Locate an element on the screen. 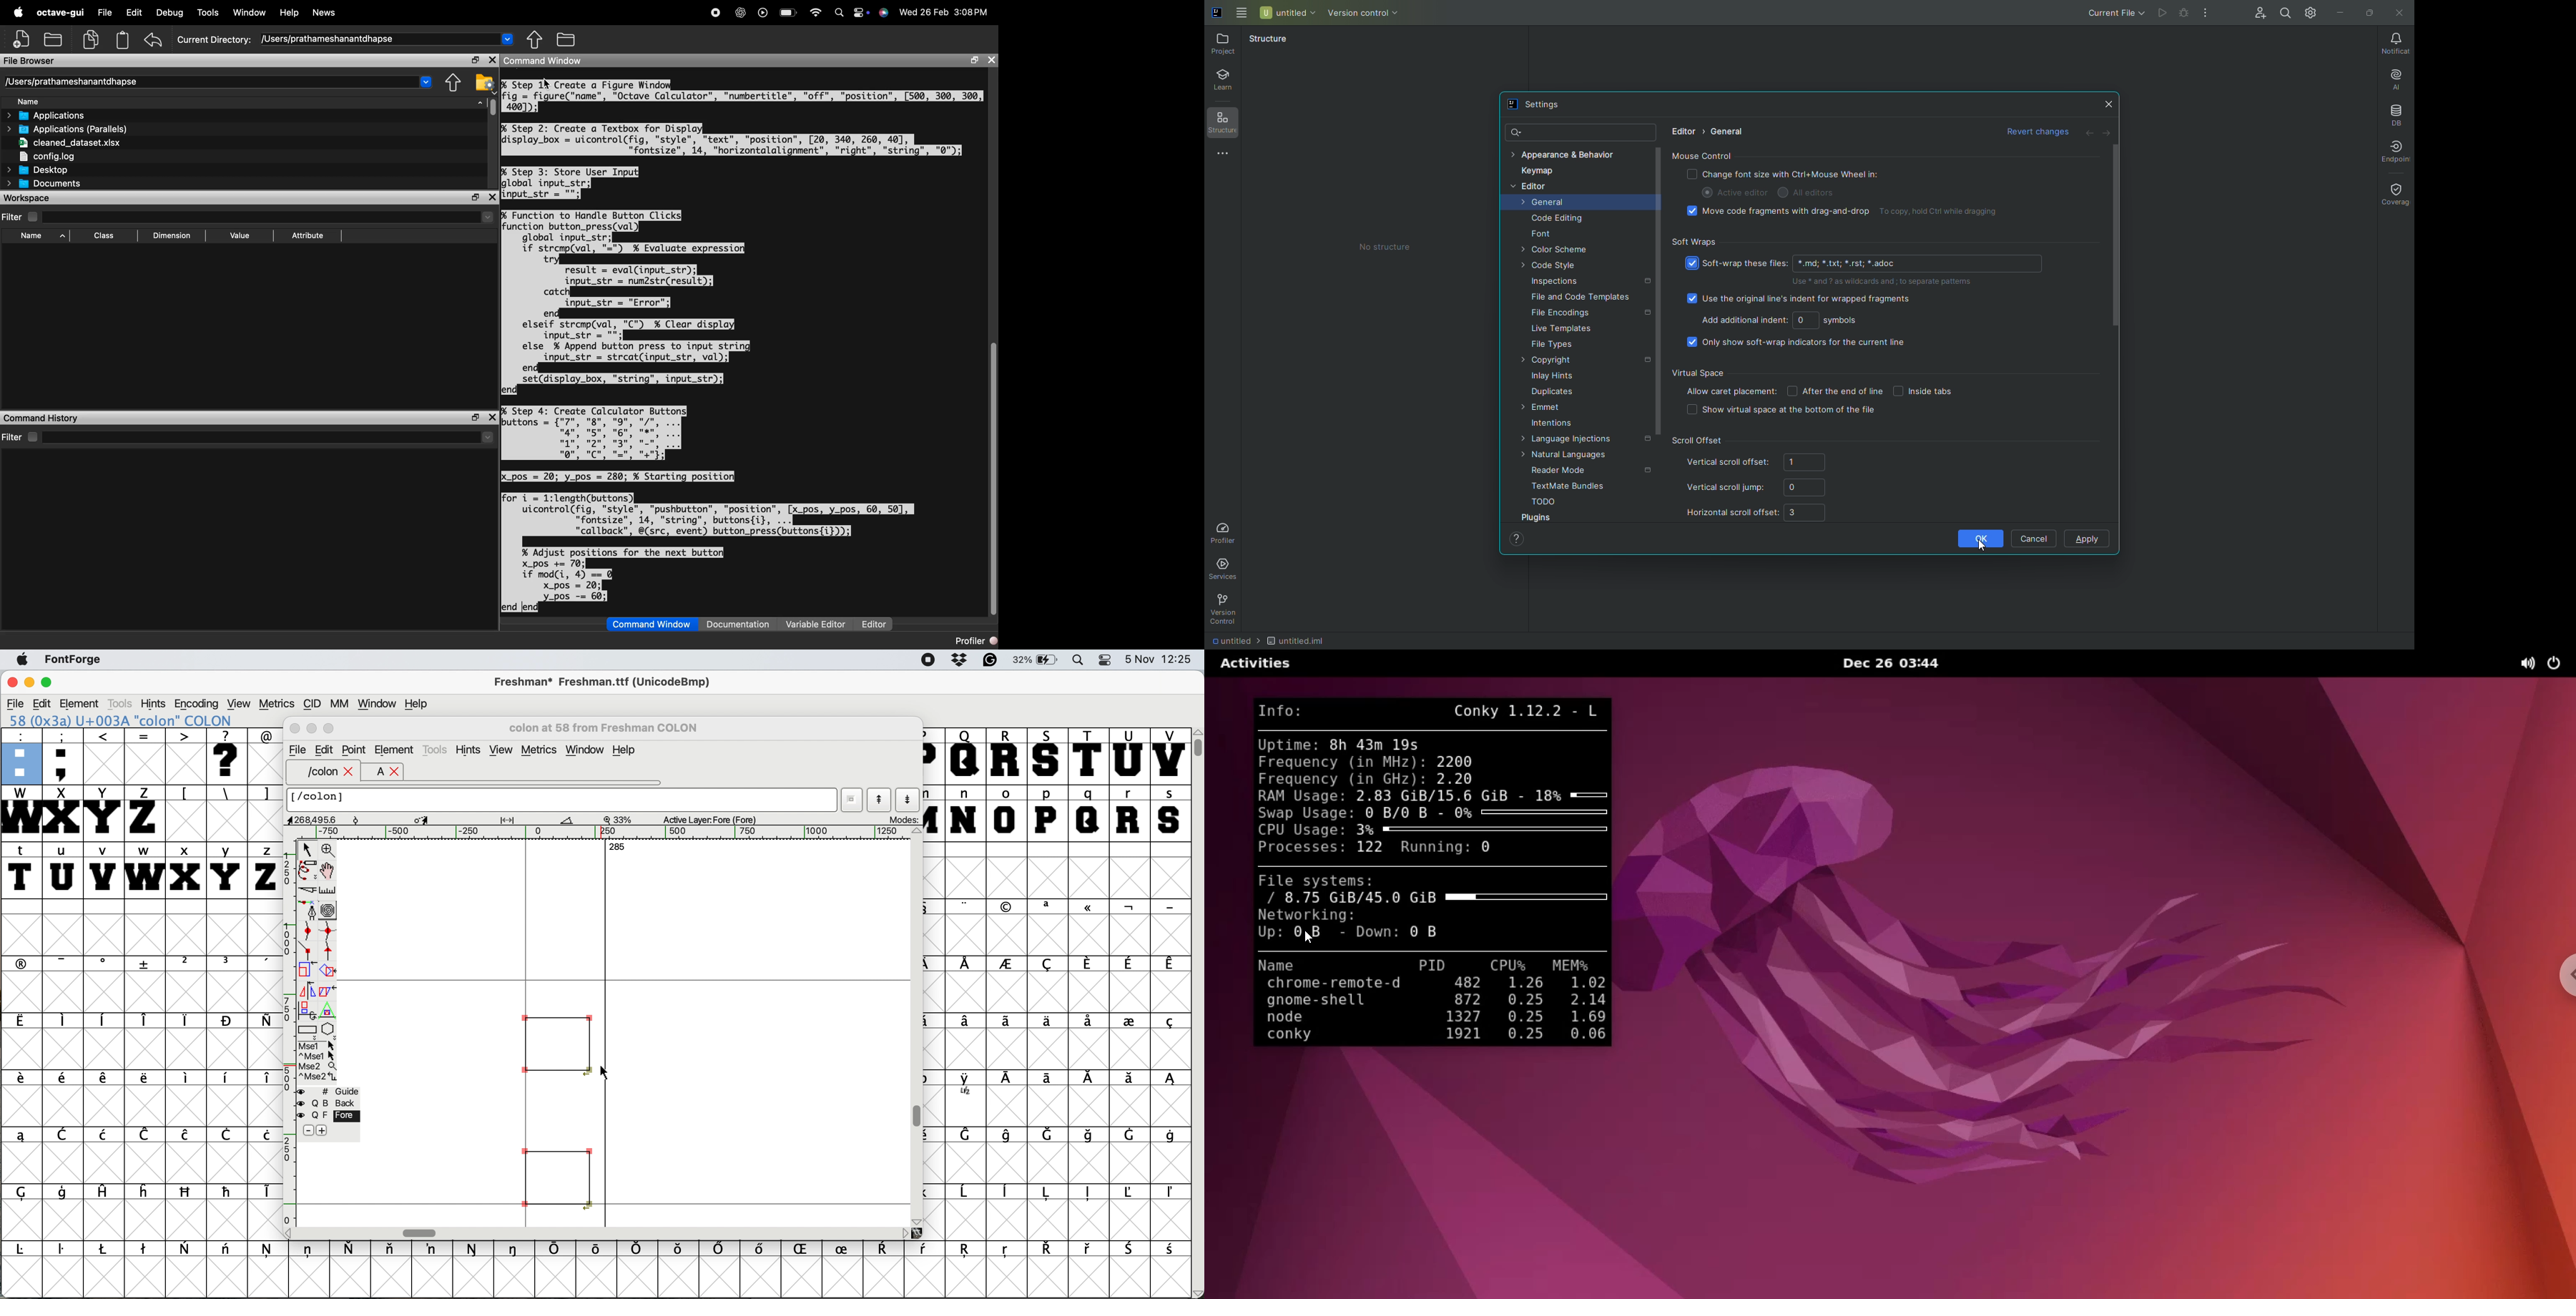 The height and width of the screenshot is (1316, 2576). Settings is located at coordinates (1539, 105).